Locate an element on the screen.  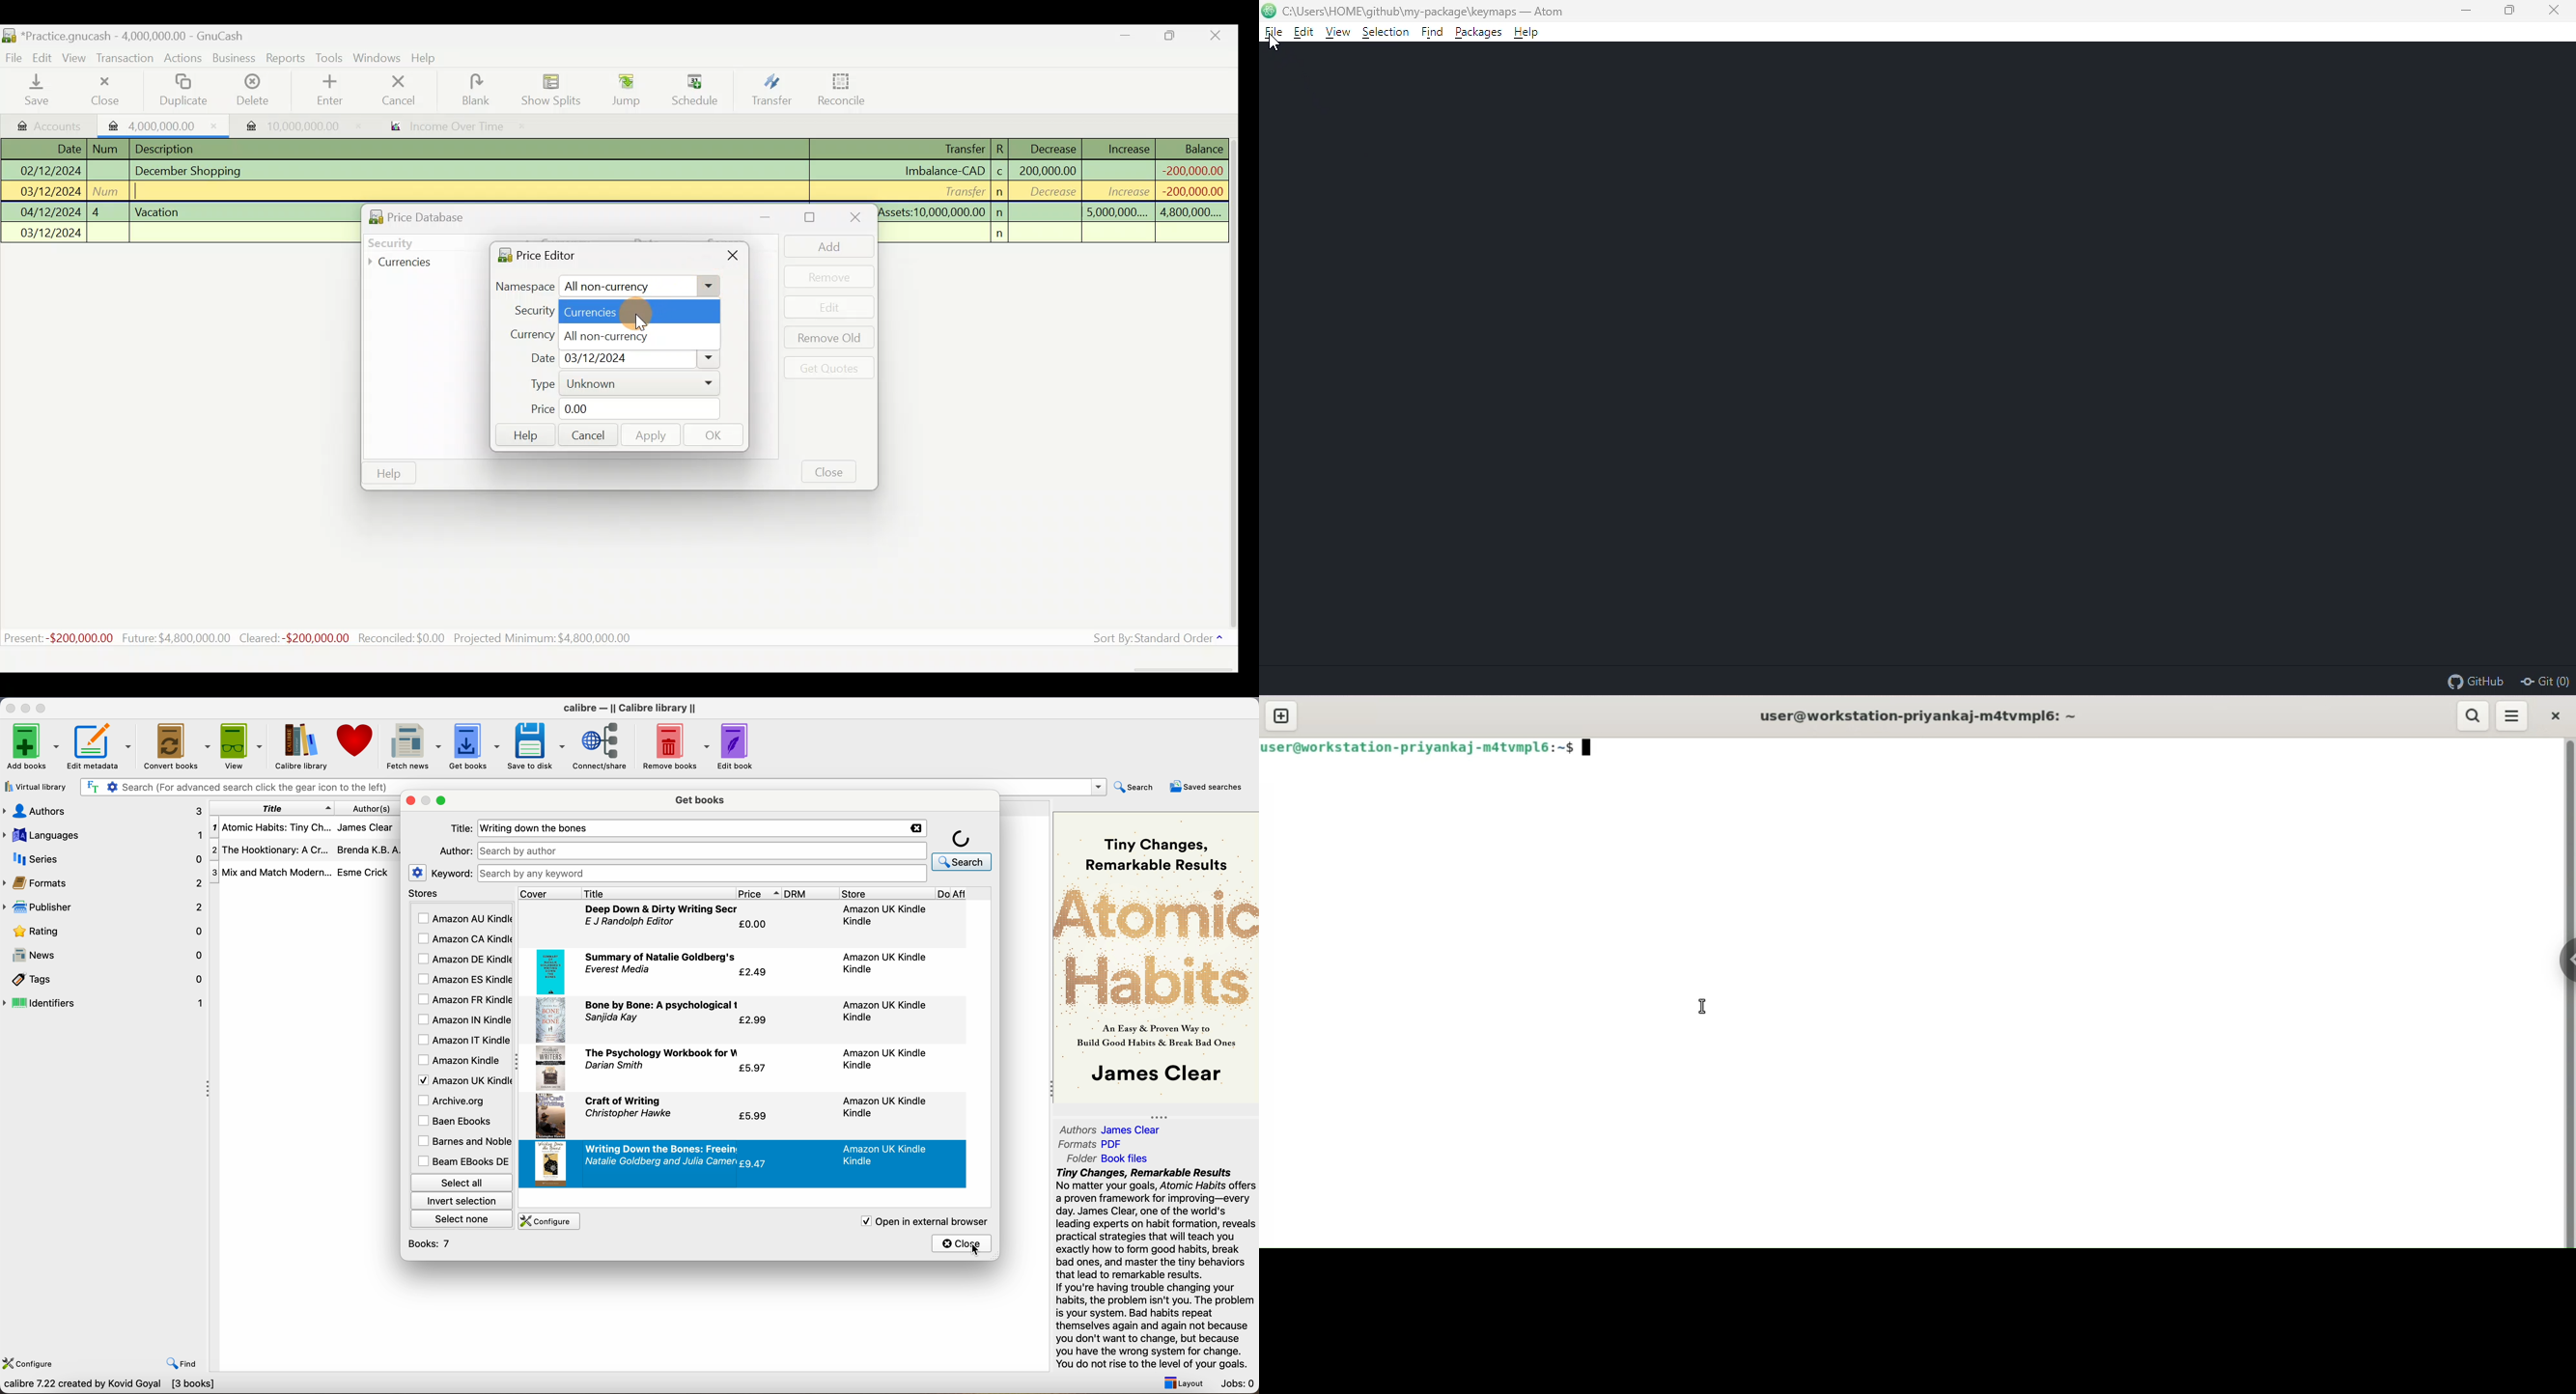
Add is located at coordinates (823, 246).